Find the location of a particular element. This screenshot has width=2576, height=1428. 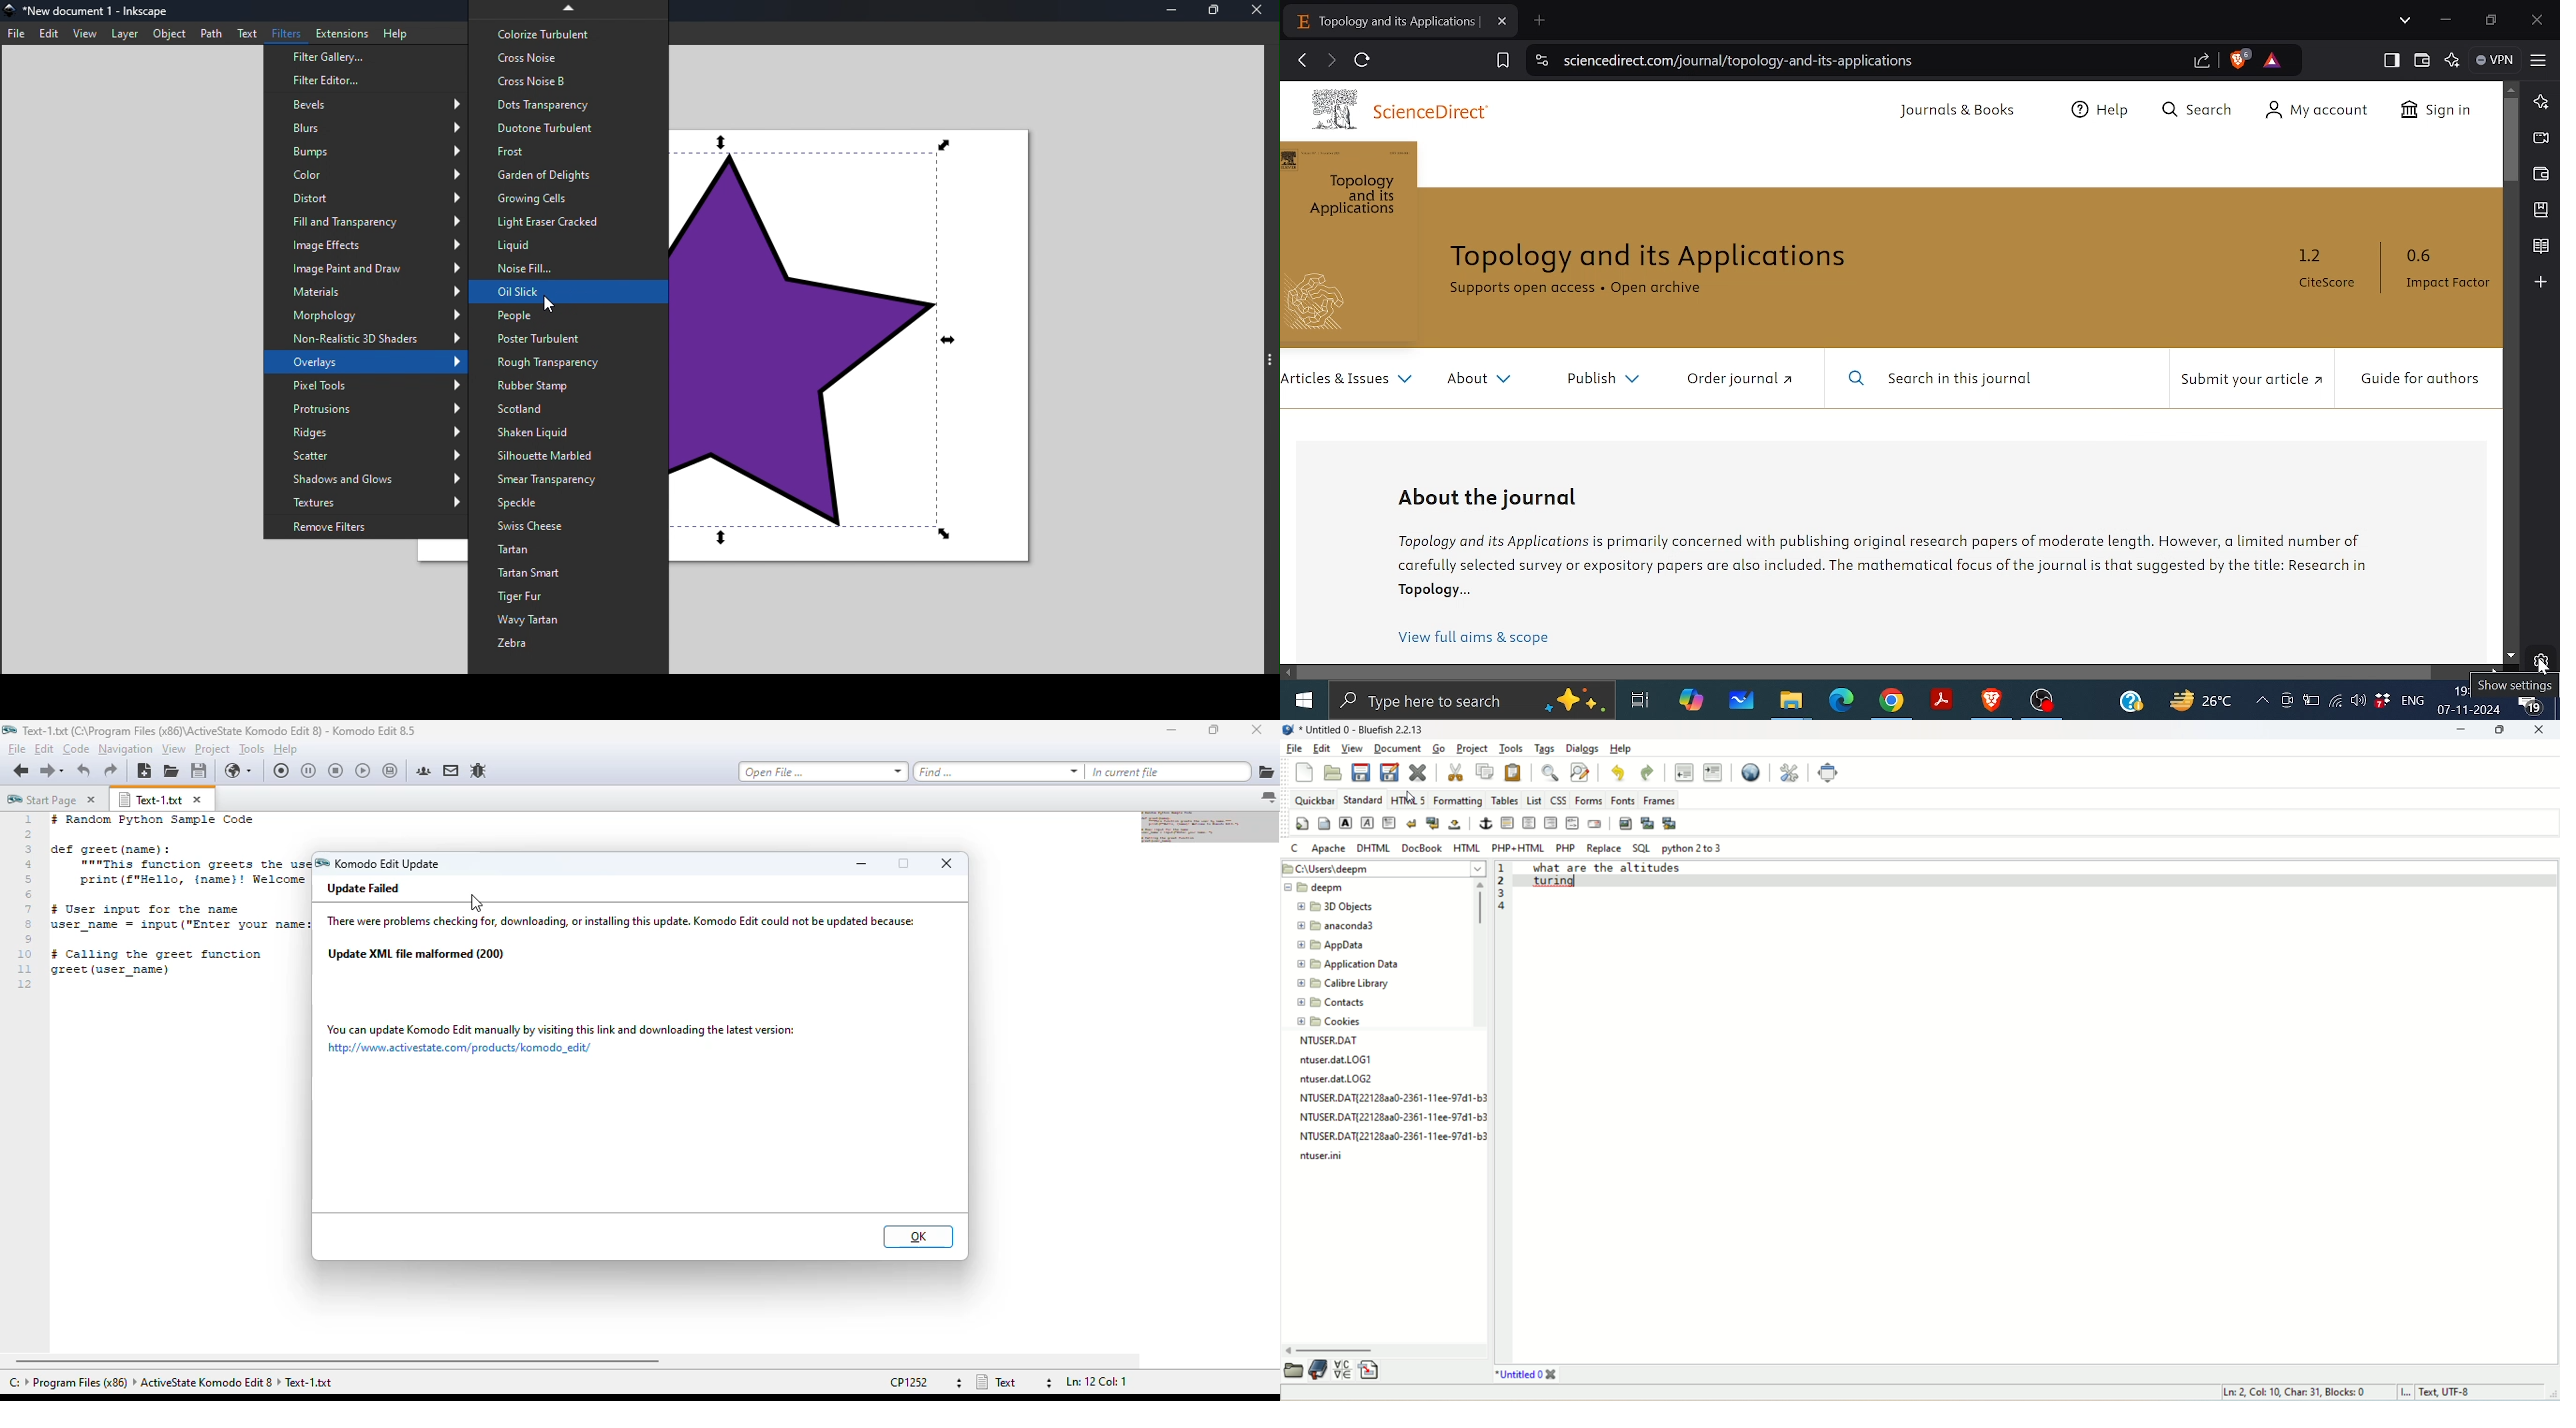

insert thumbnail is located at coordinates (1648, 826).